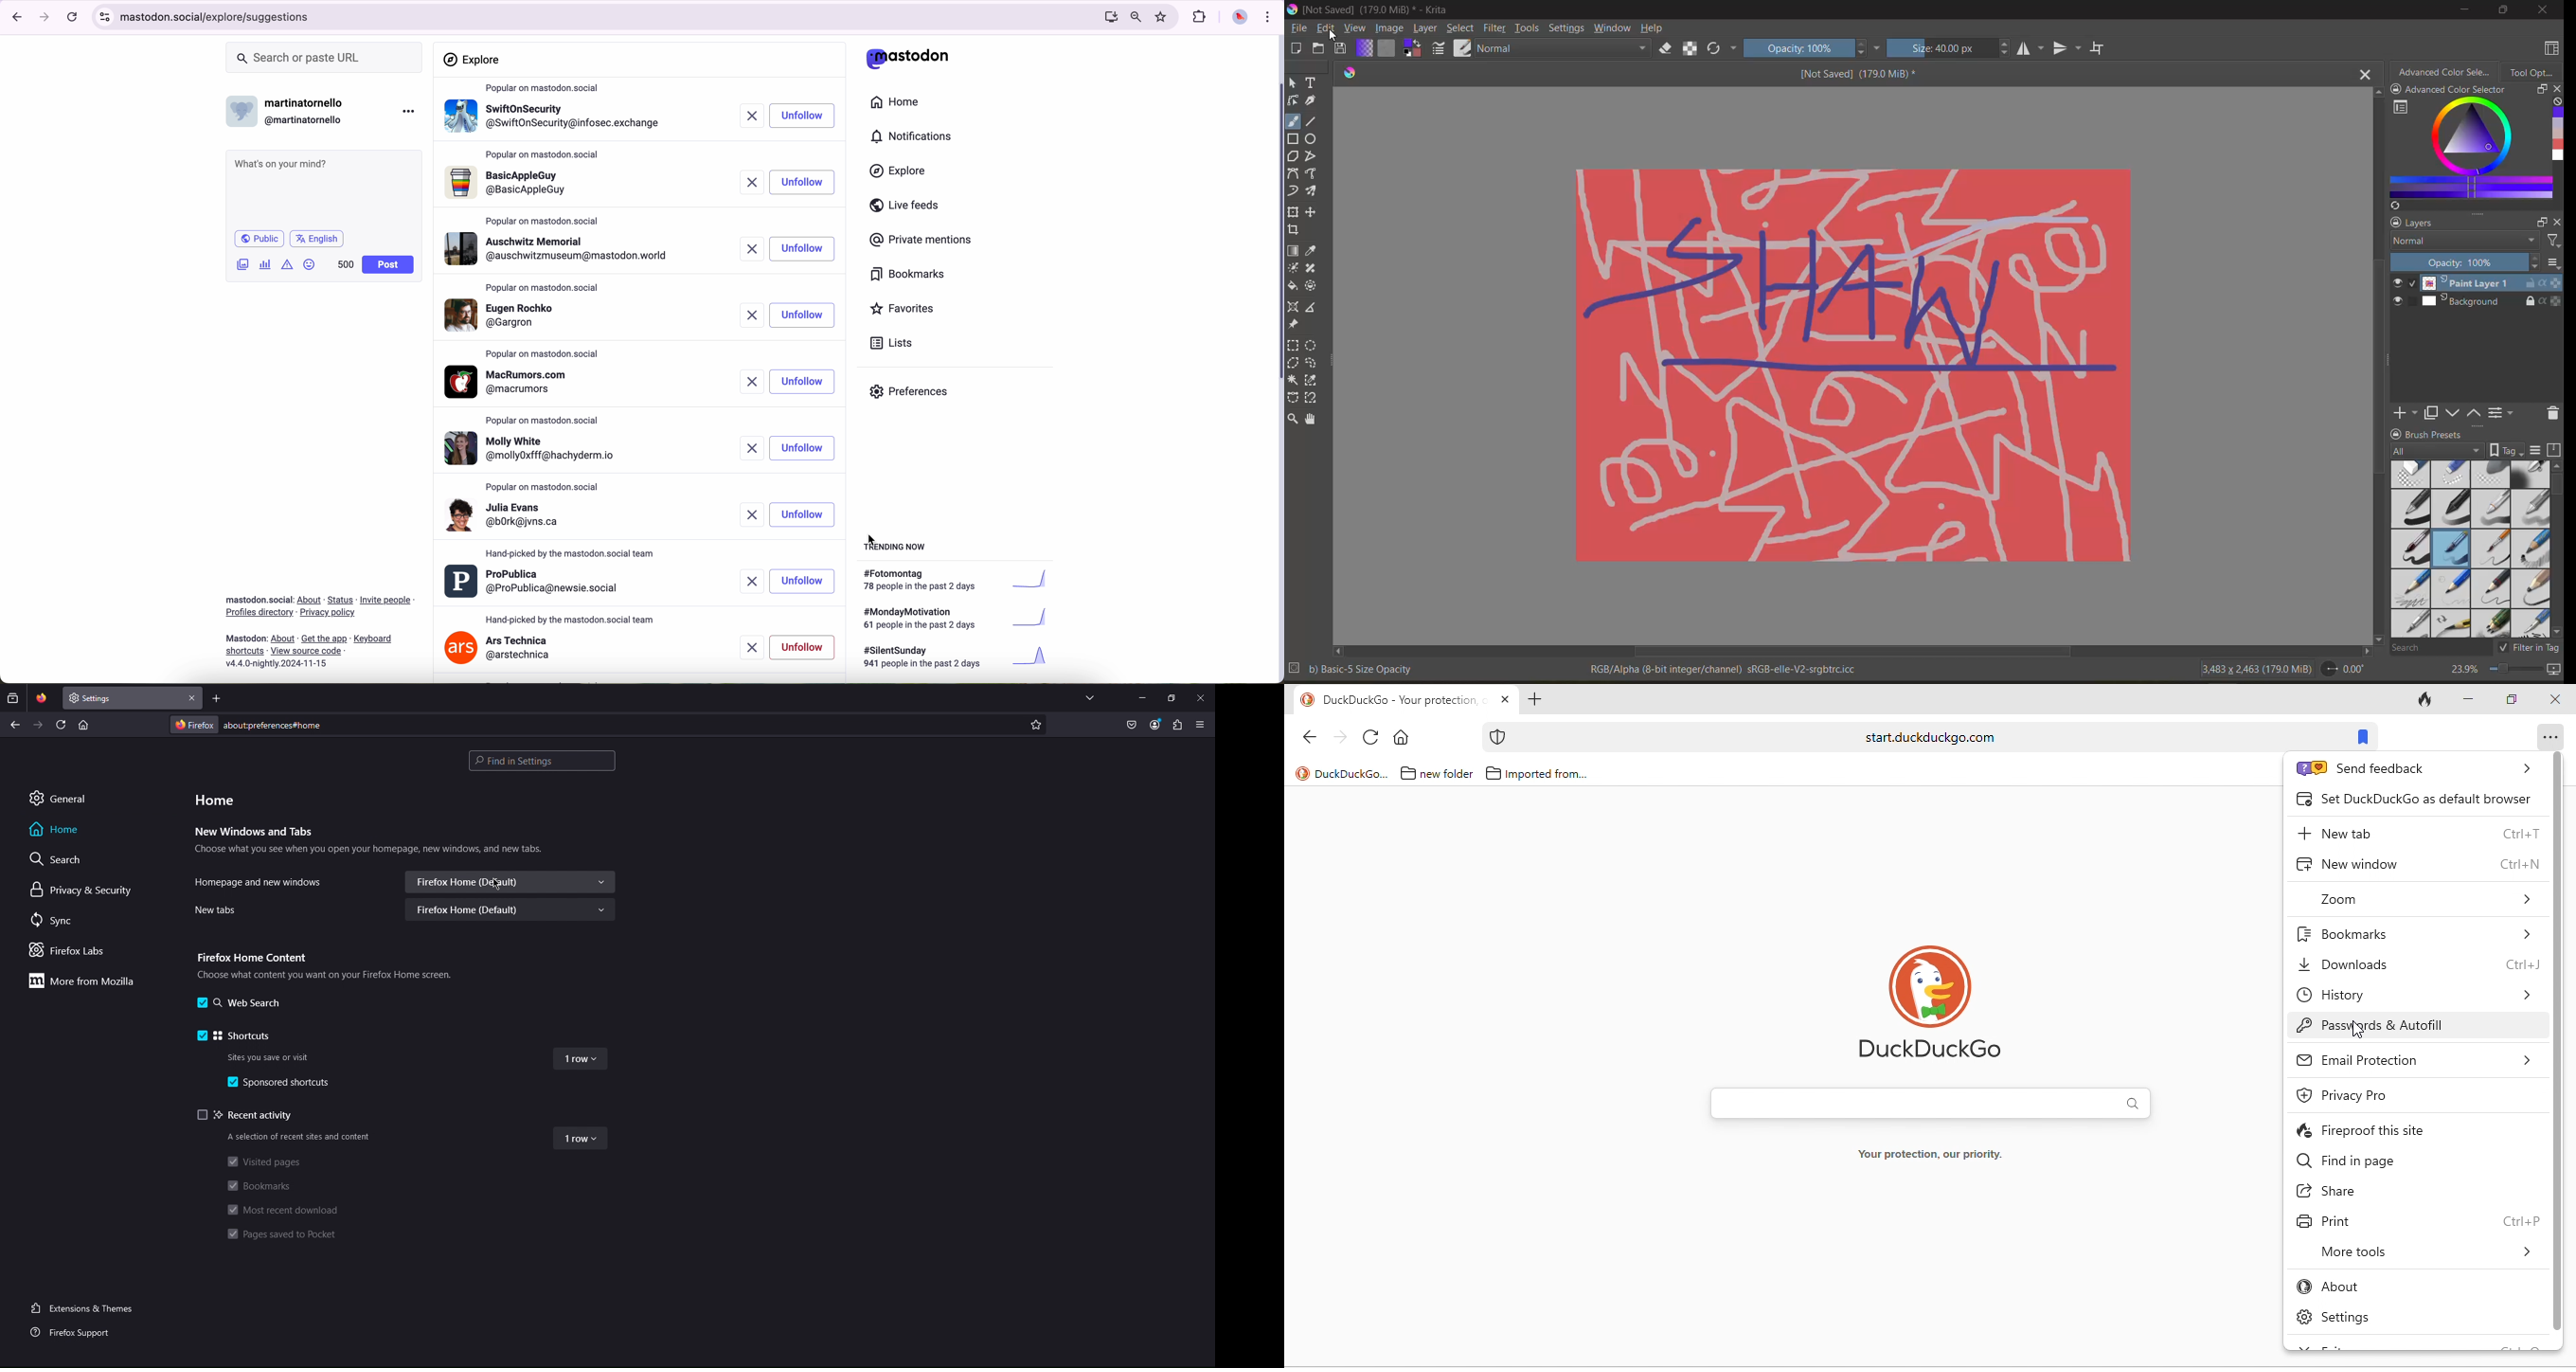 The image size is (2576, 1372). Describe the element at coordinates (2551, 49) in the screenshot. I see `choose workspace` at that location.